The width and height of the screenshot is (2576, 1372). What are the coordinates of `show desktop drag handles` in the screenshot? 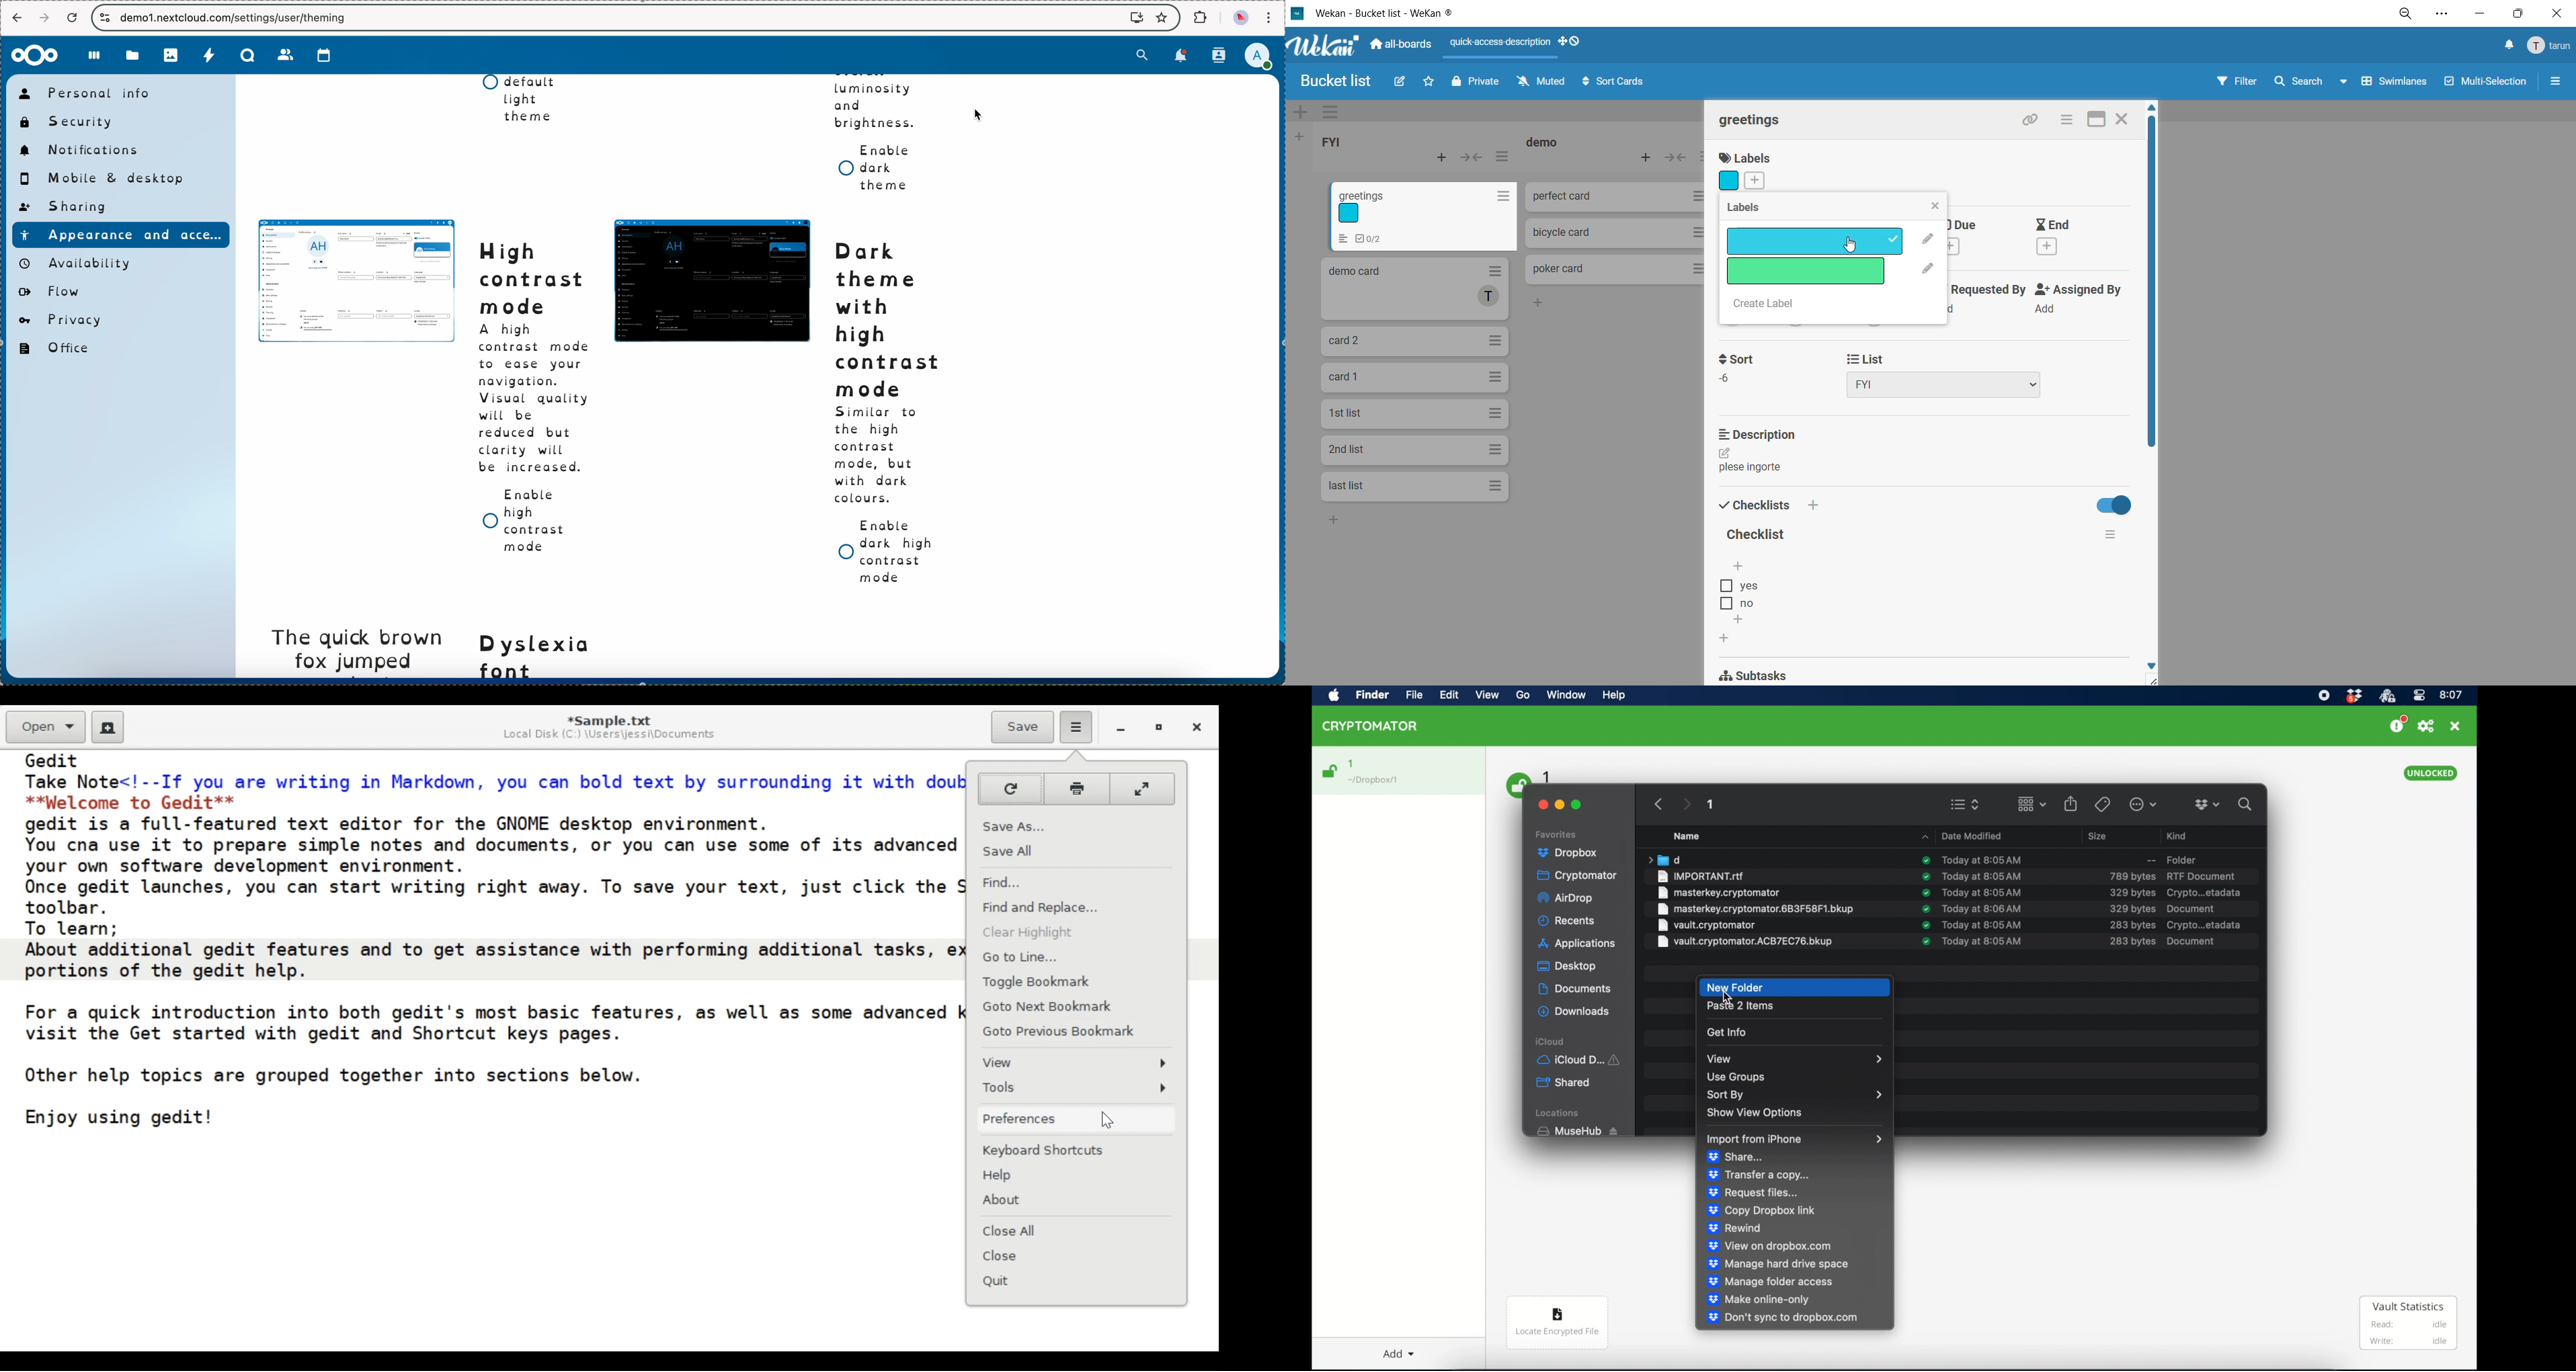 It's located at (1574, 44).